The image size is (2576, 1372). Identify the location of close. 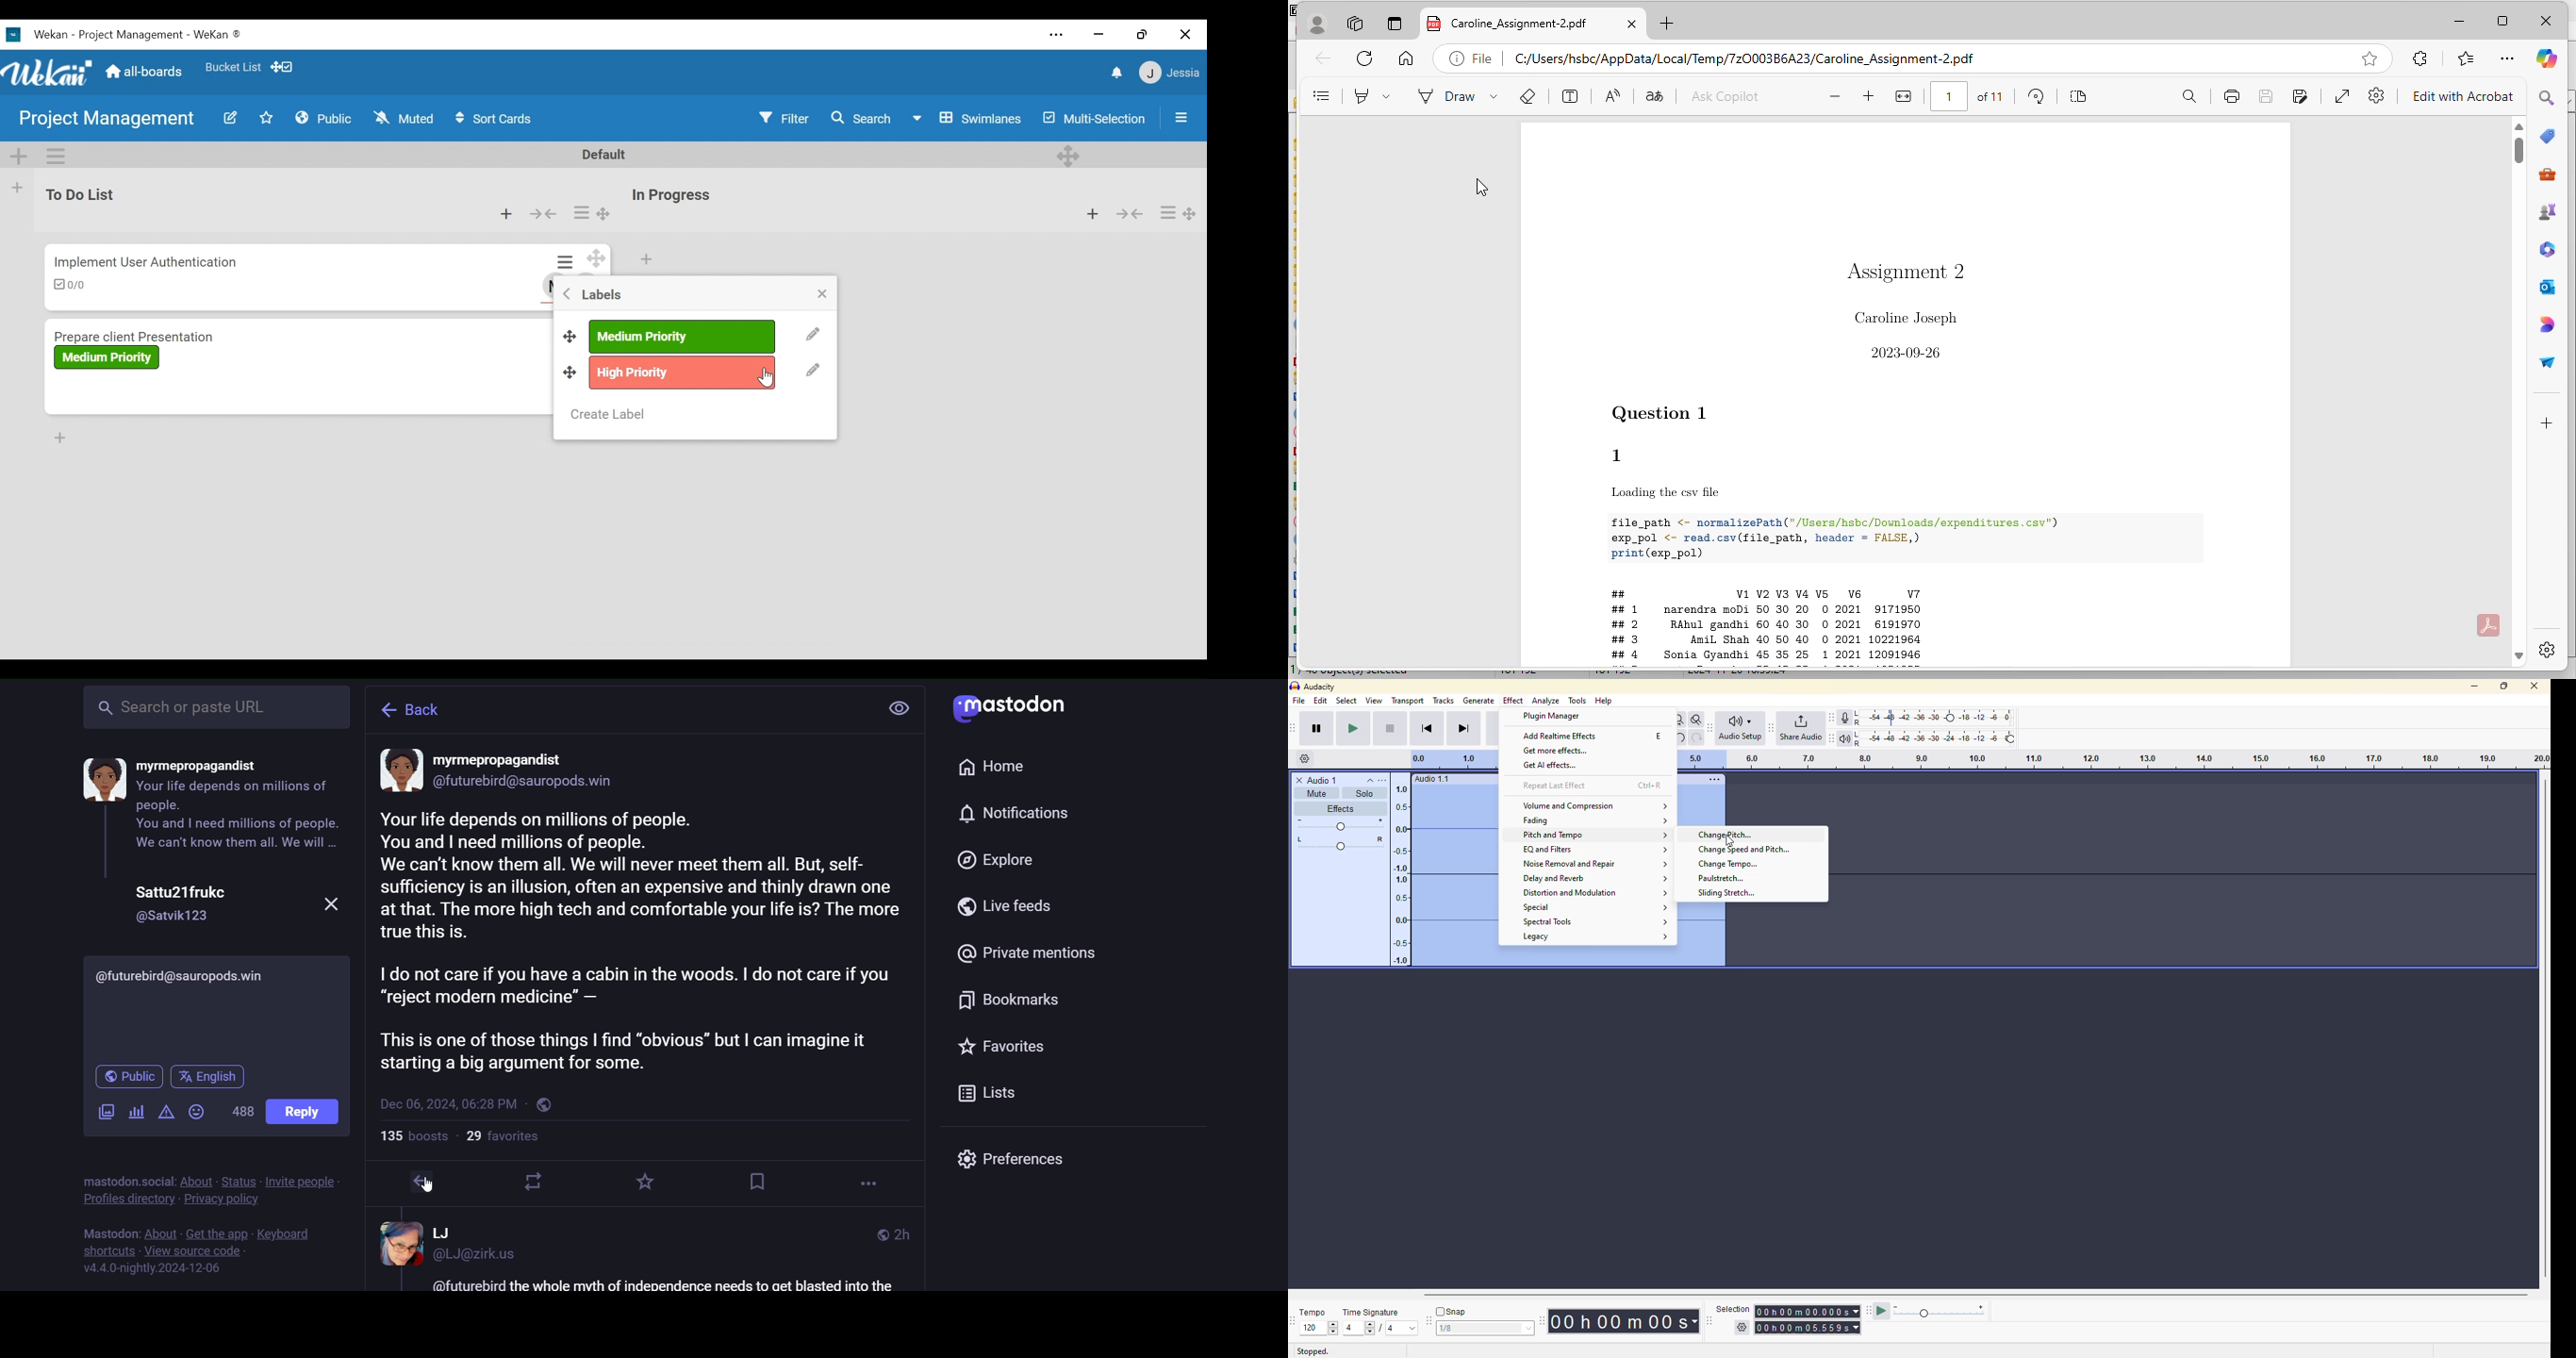
(2536, 686).